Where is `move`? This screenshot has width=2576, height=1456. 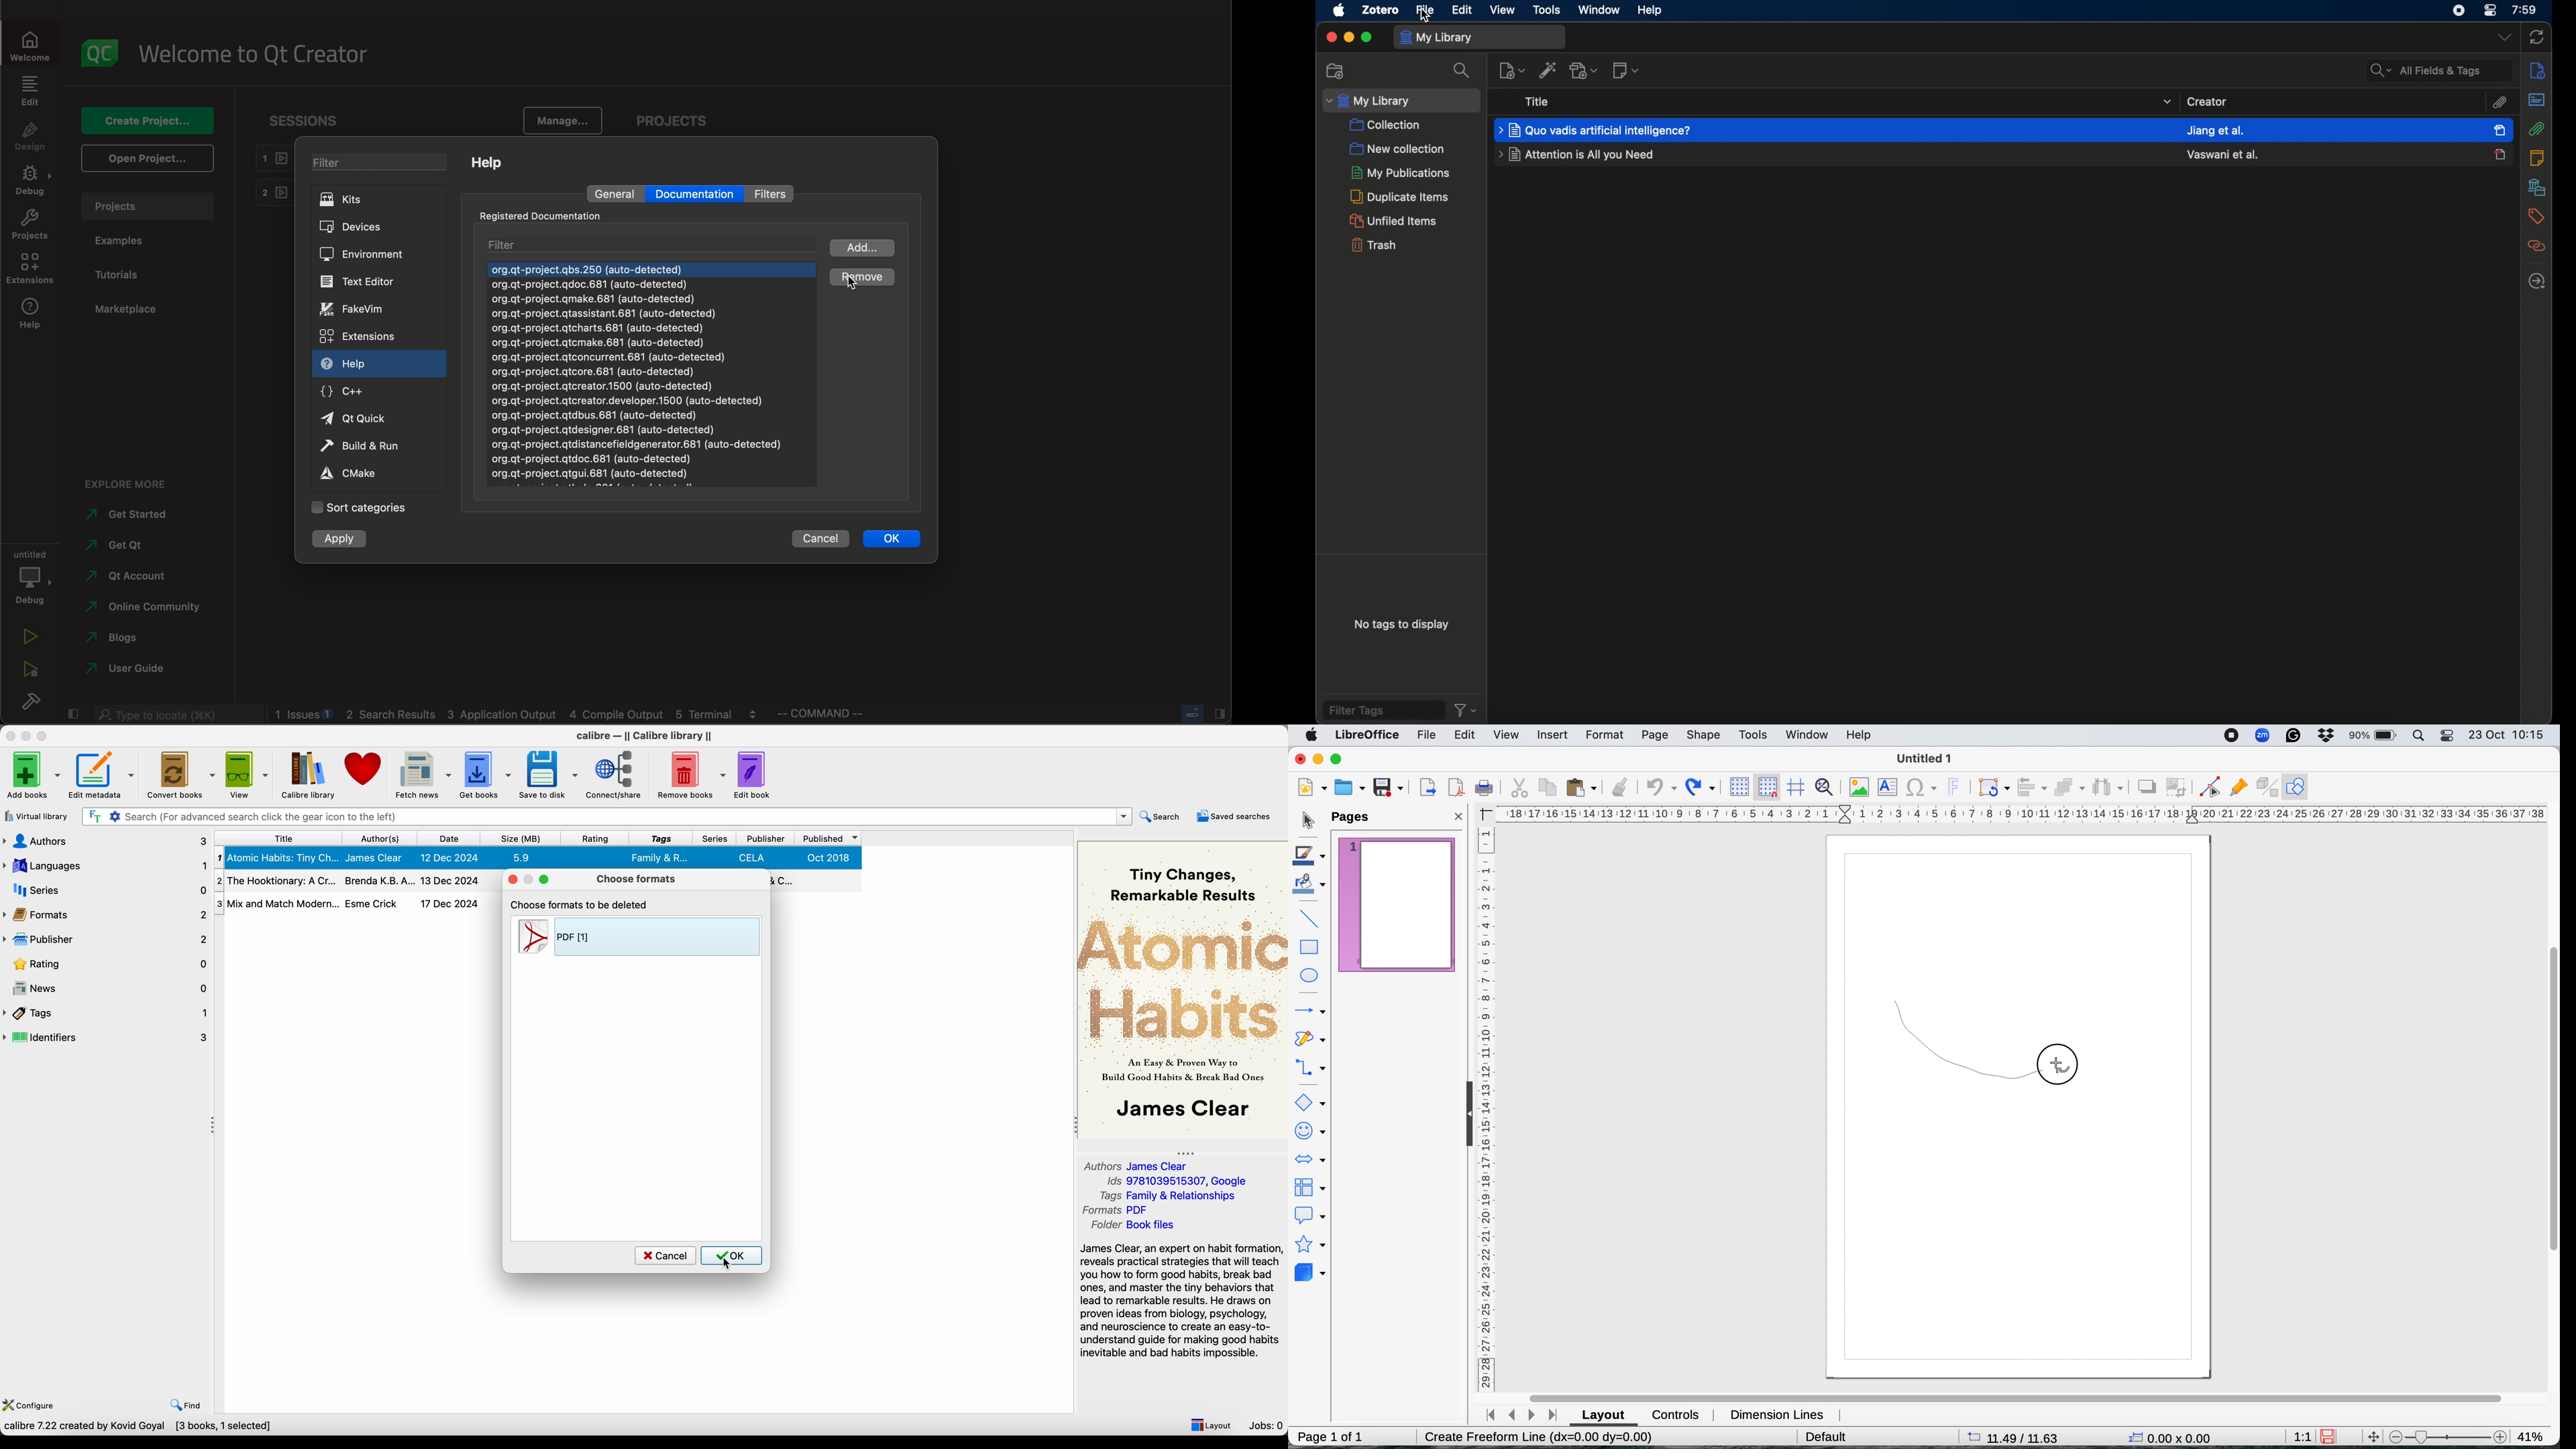
move is located at coordinates (2374, 1437).